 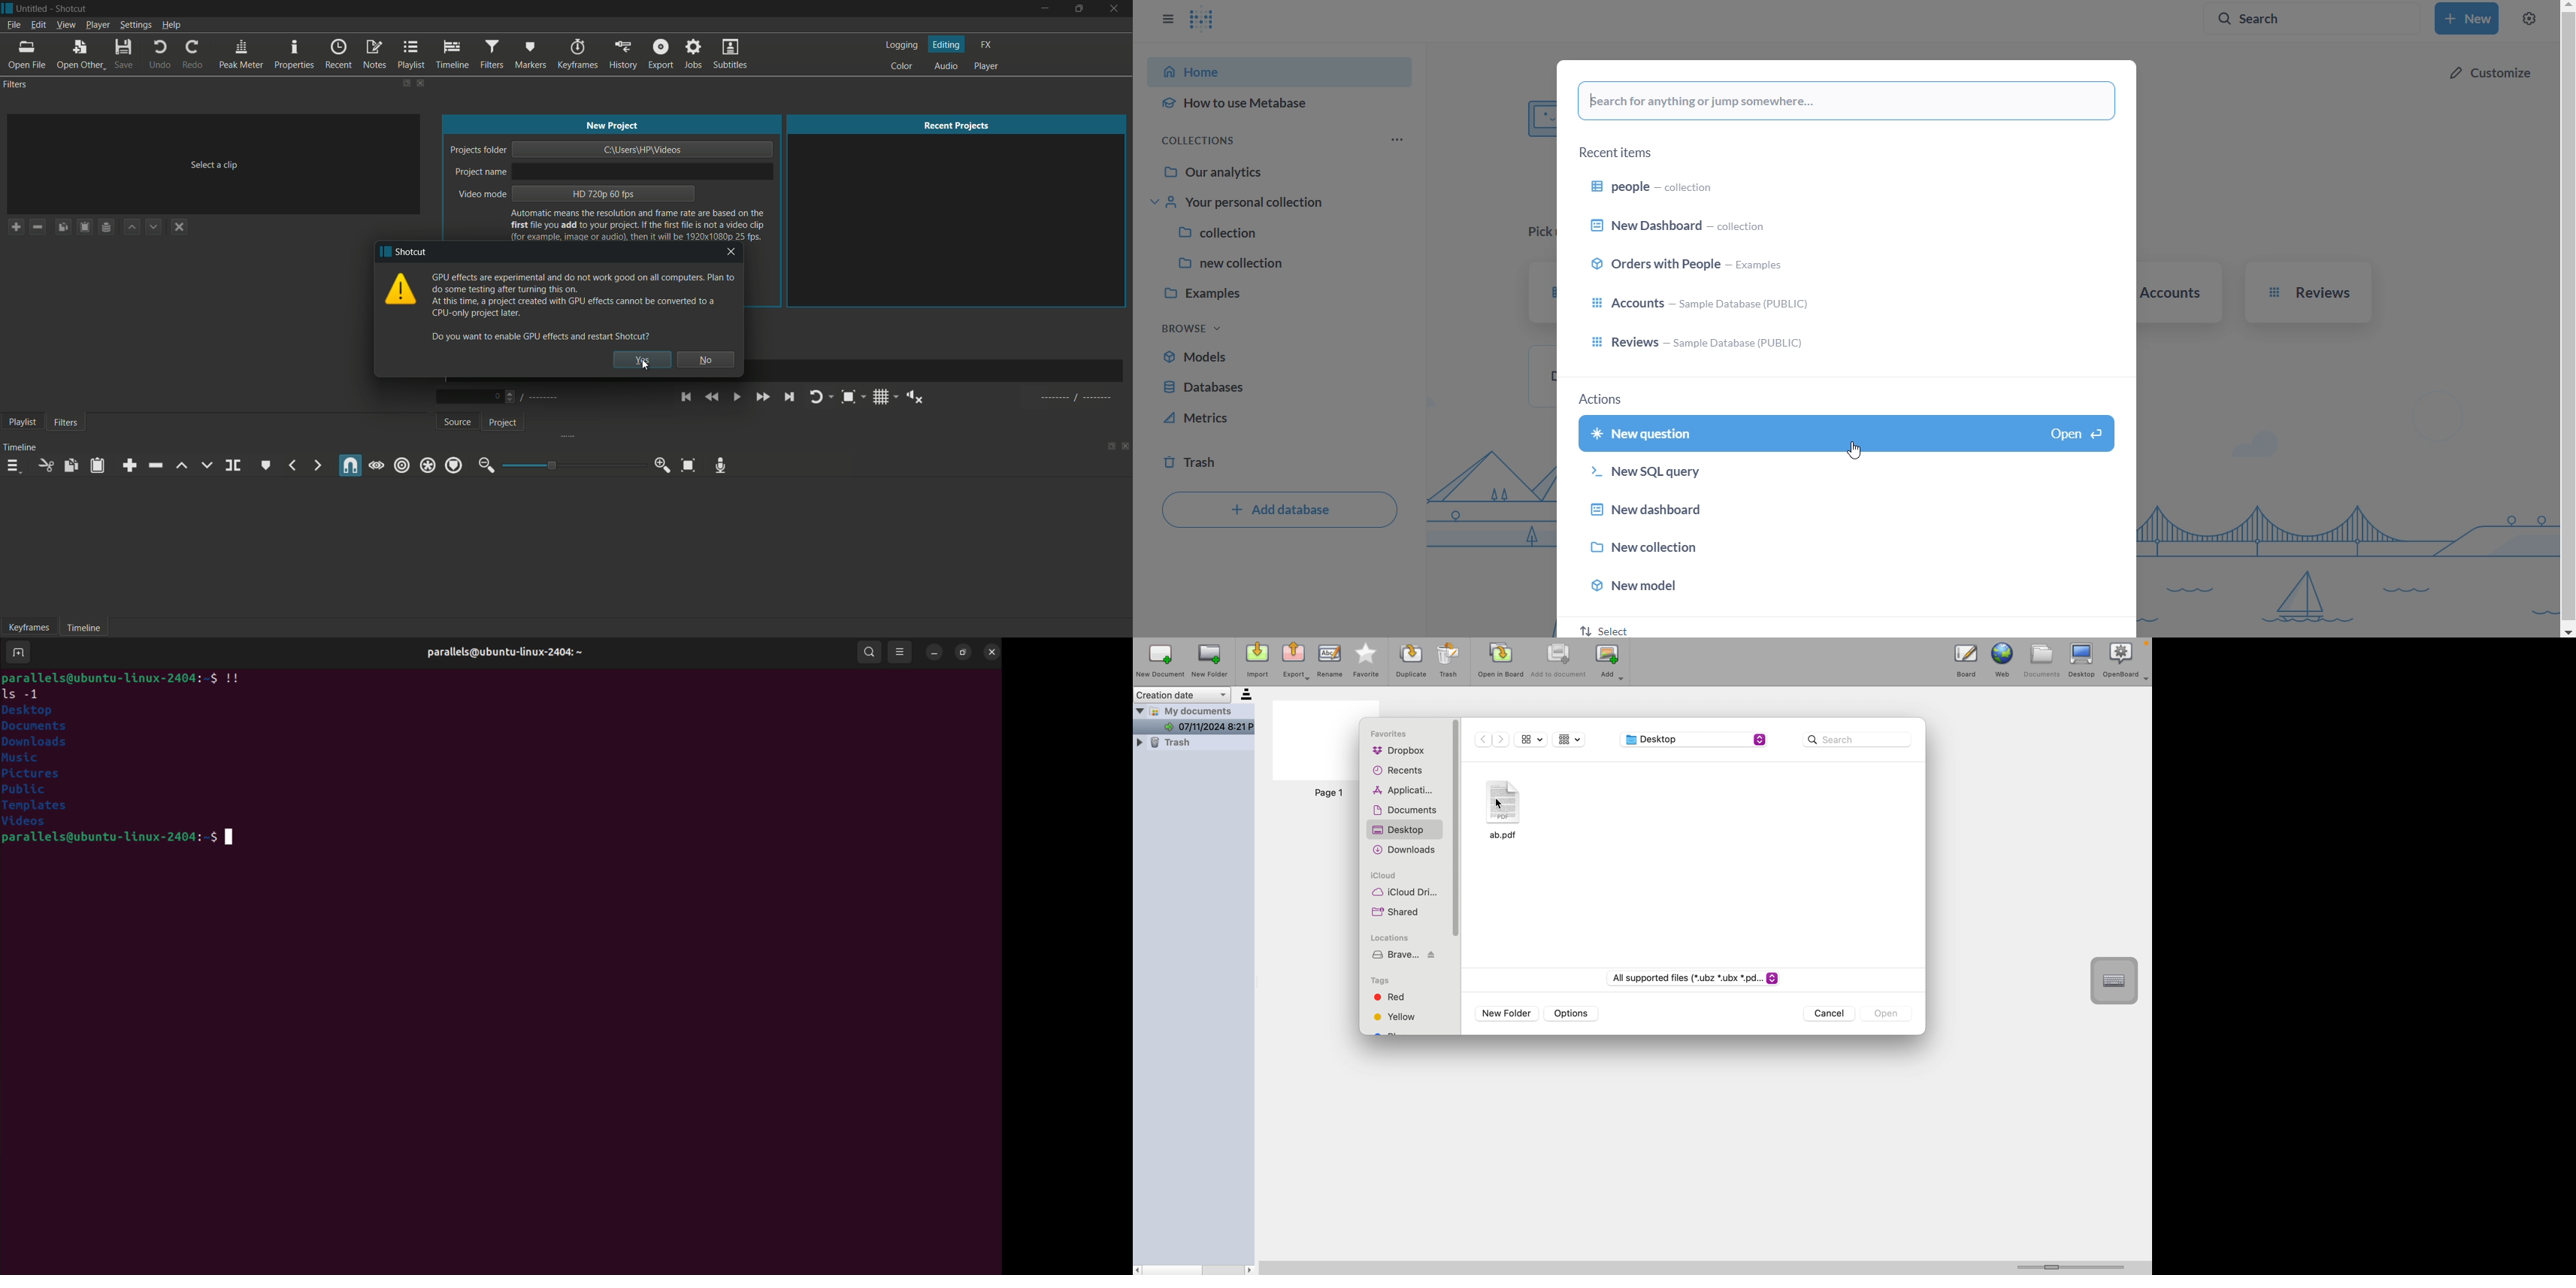 What do you see at coordinates (917, 397) in the screenshot?
I see `show volume control` at bounding box center [917, 397].